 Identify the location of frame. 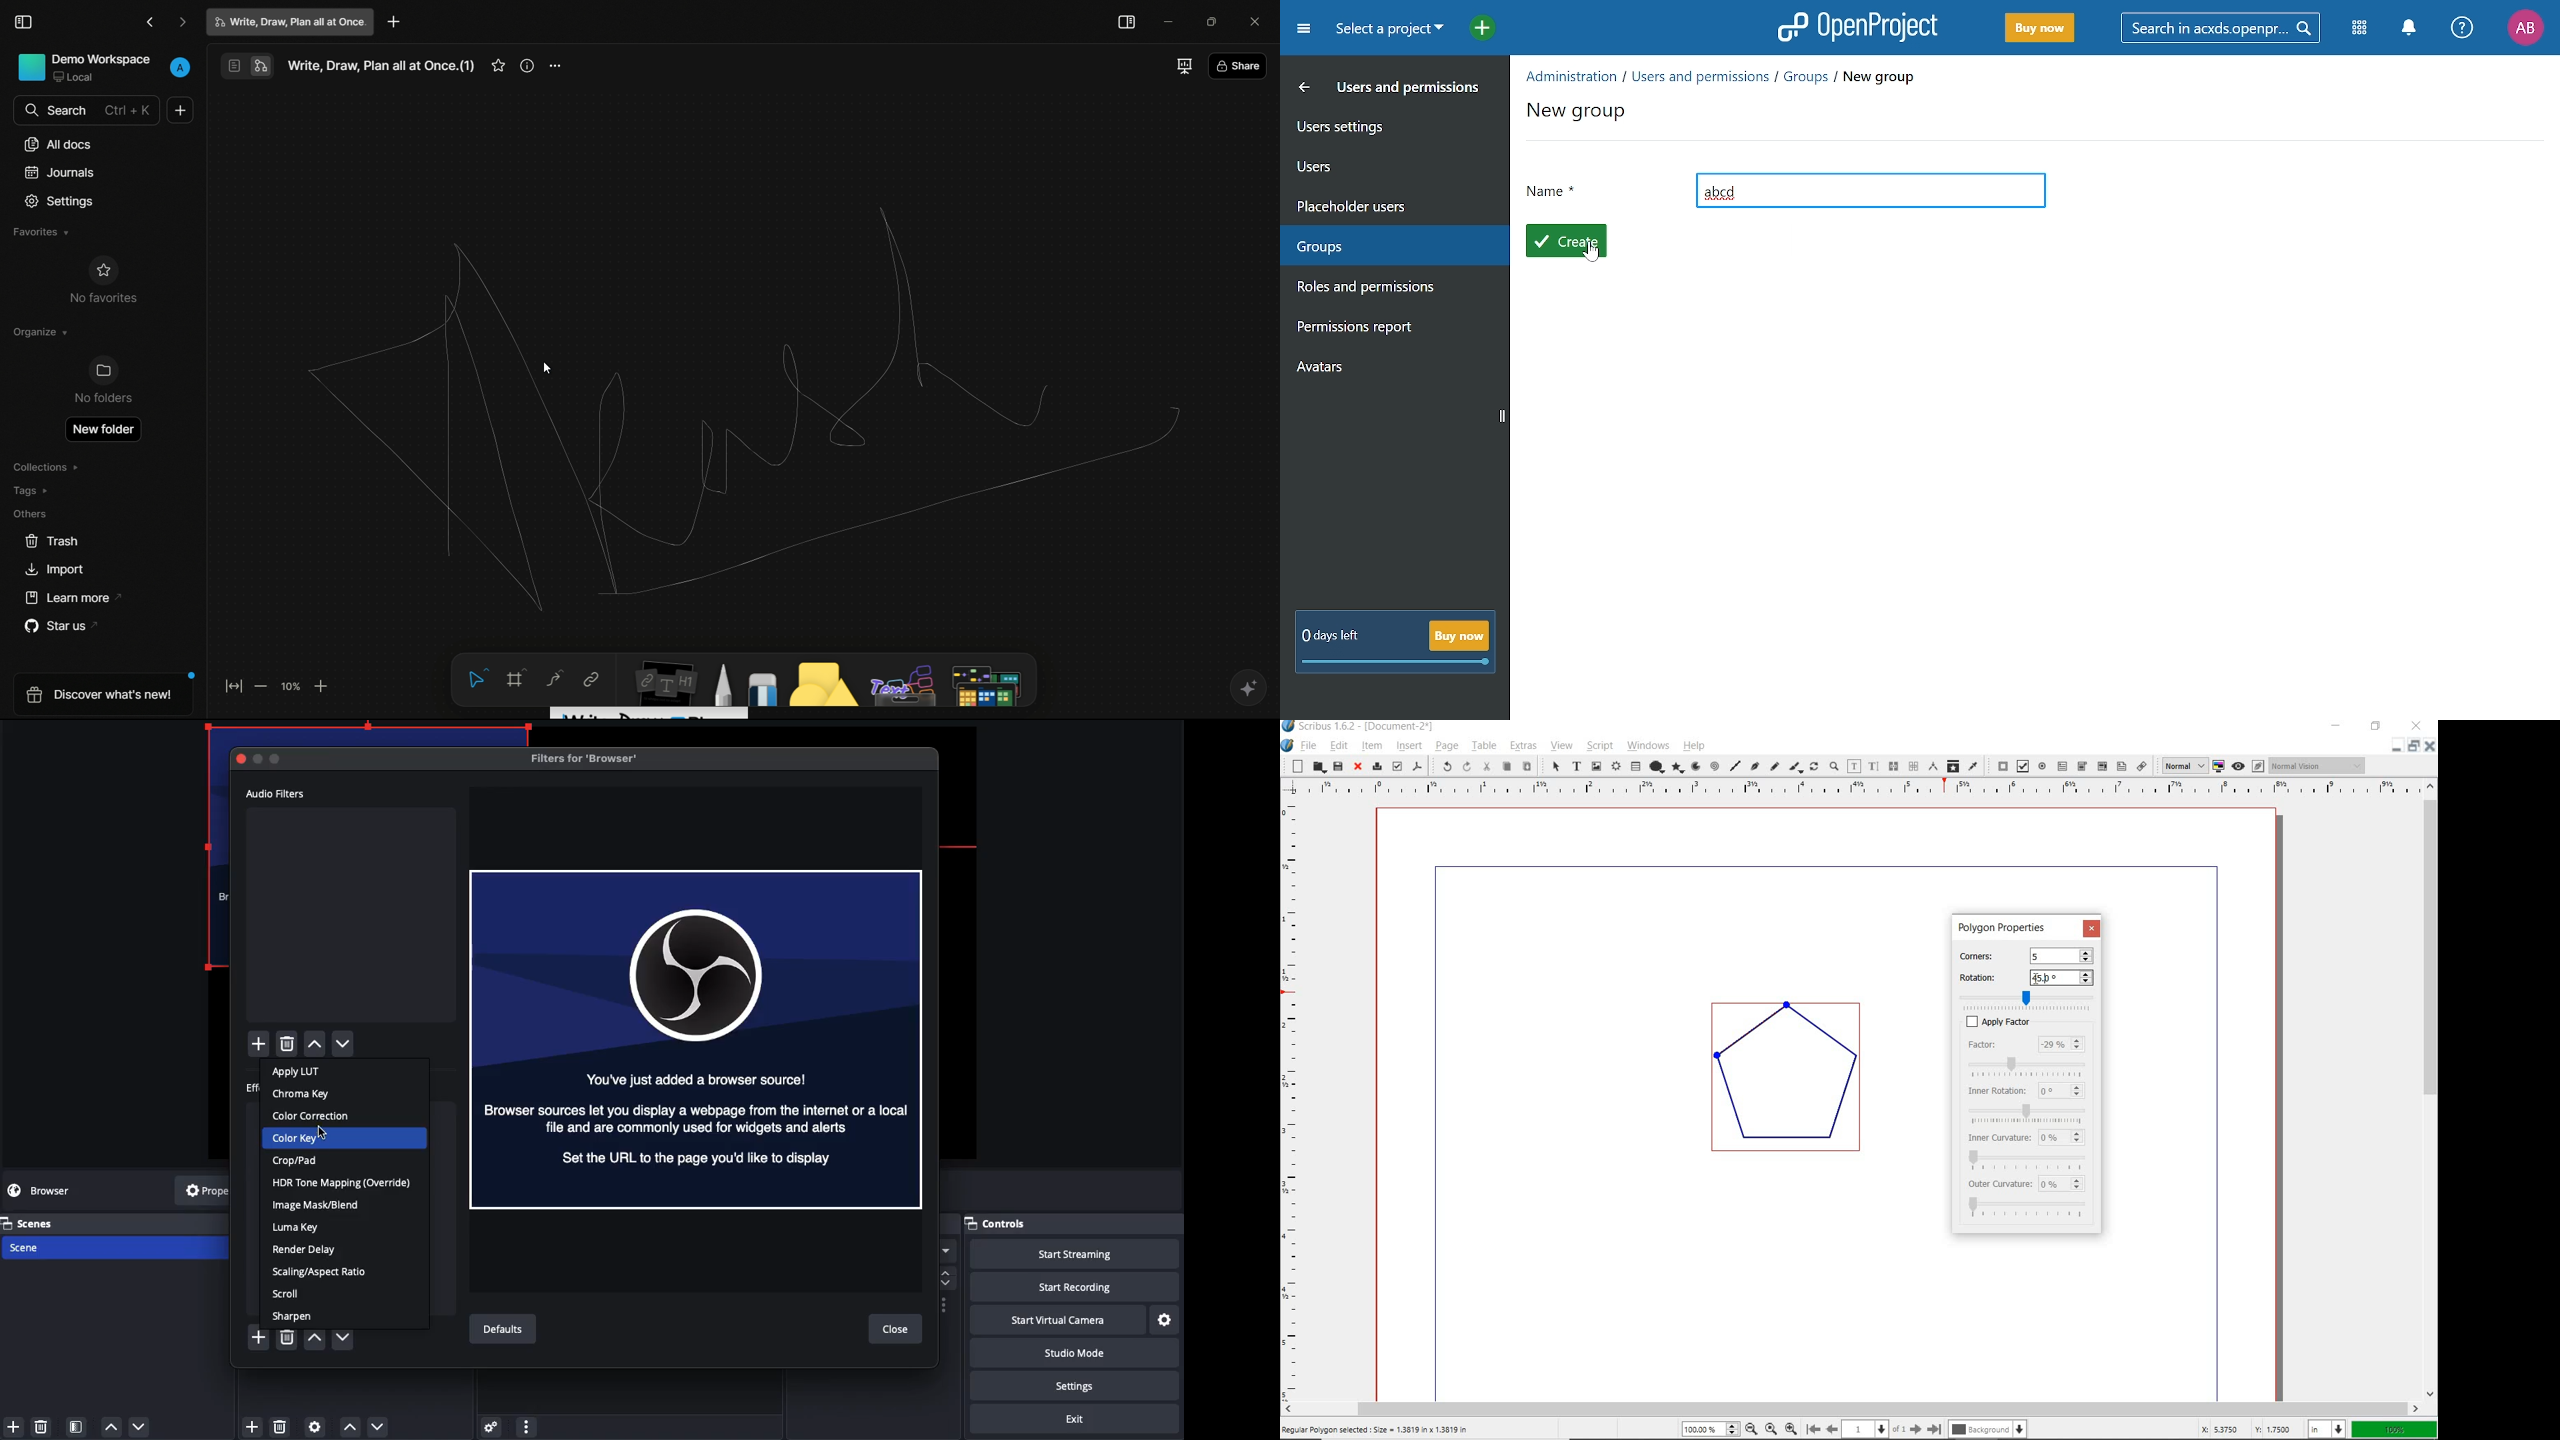
(515, 677).